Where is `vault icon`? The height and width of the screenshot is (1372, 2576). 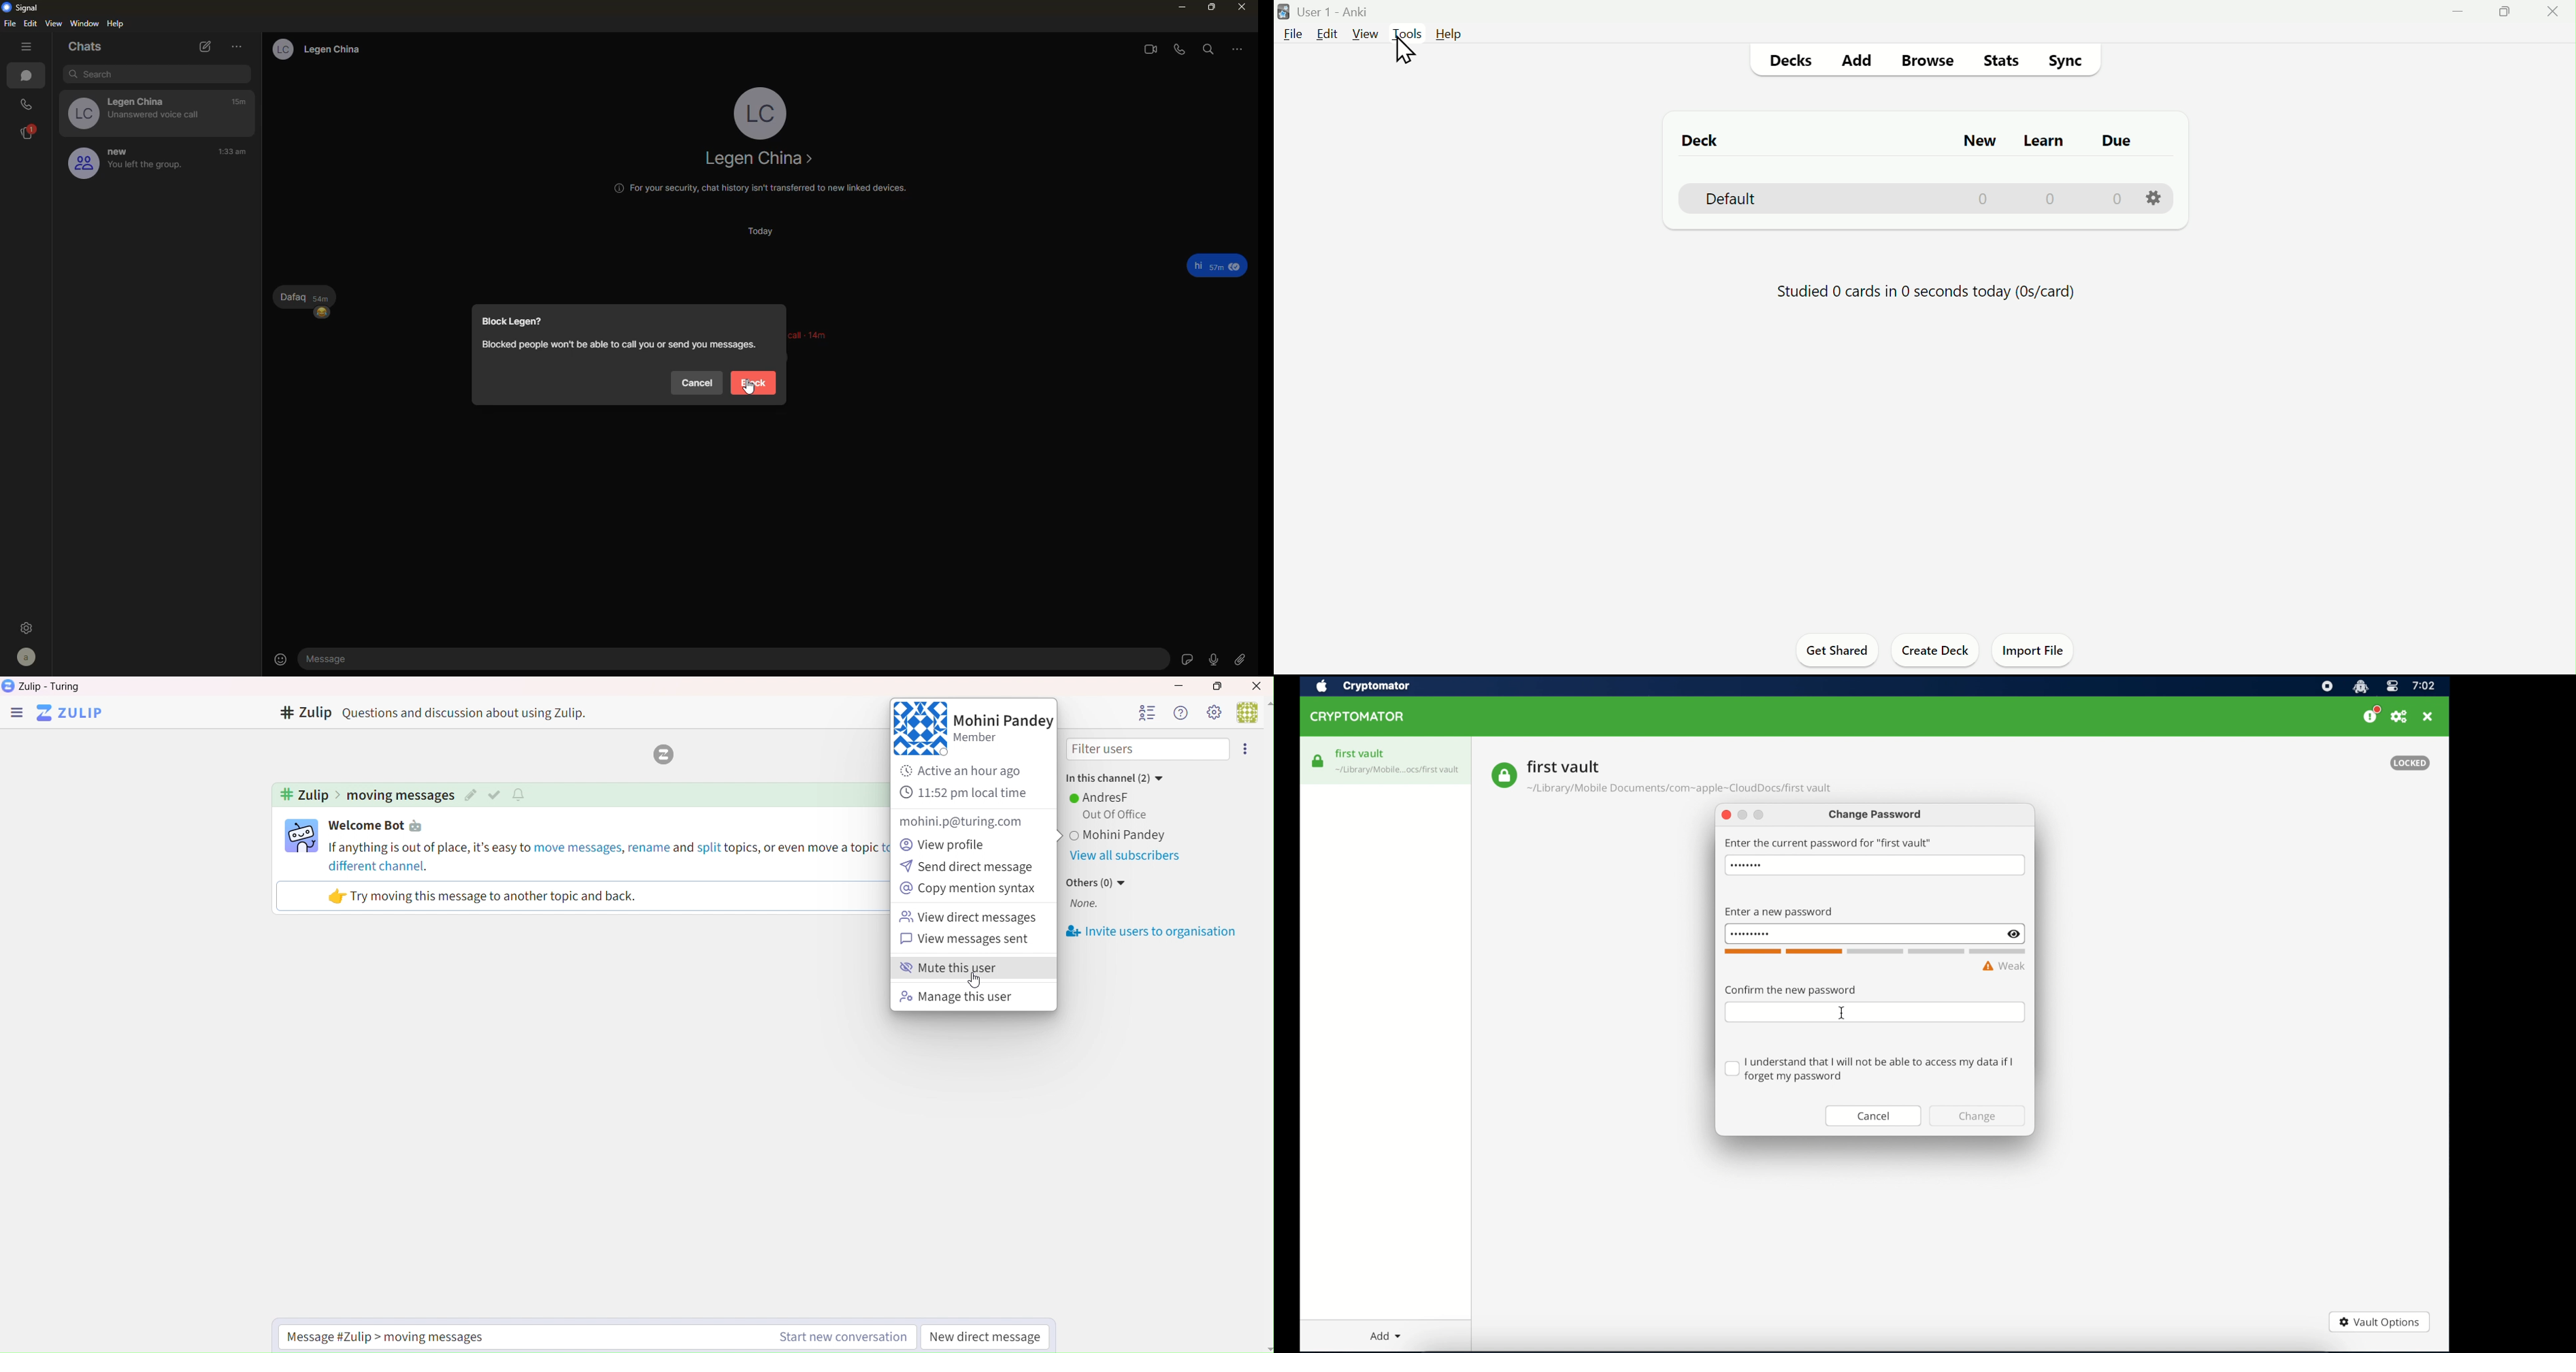
vault icon is located at coordinates (1504, 775).